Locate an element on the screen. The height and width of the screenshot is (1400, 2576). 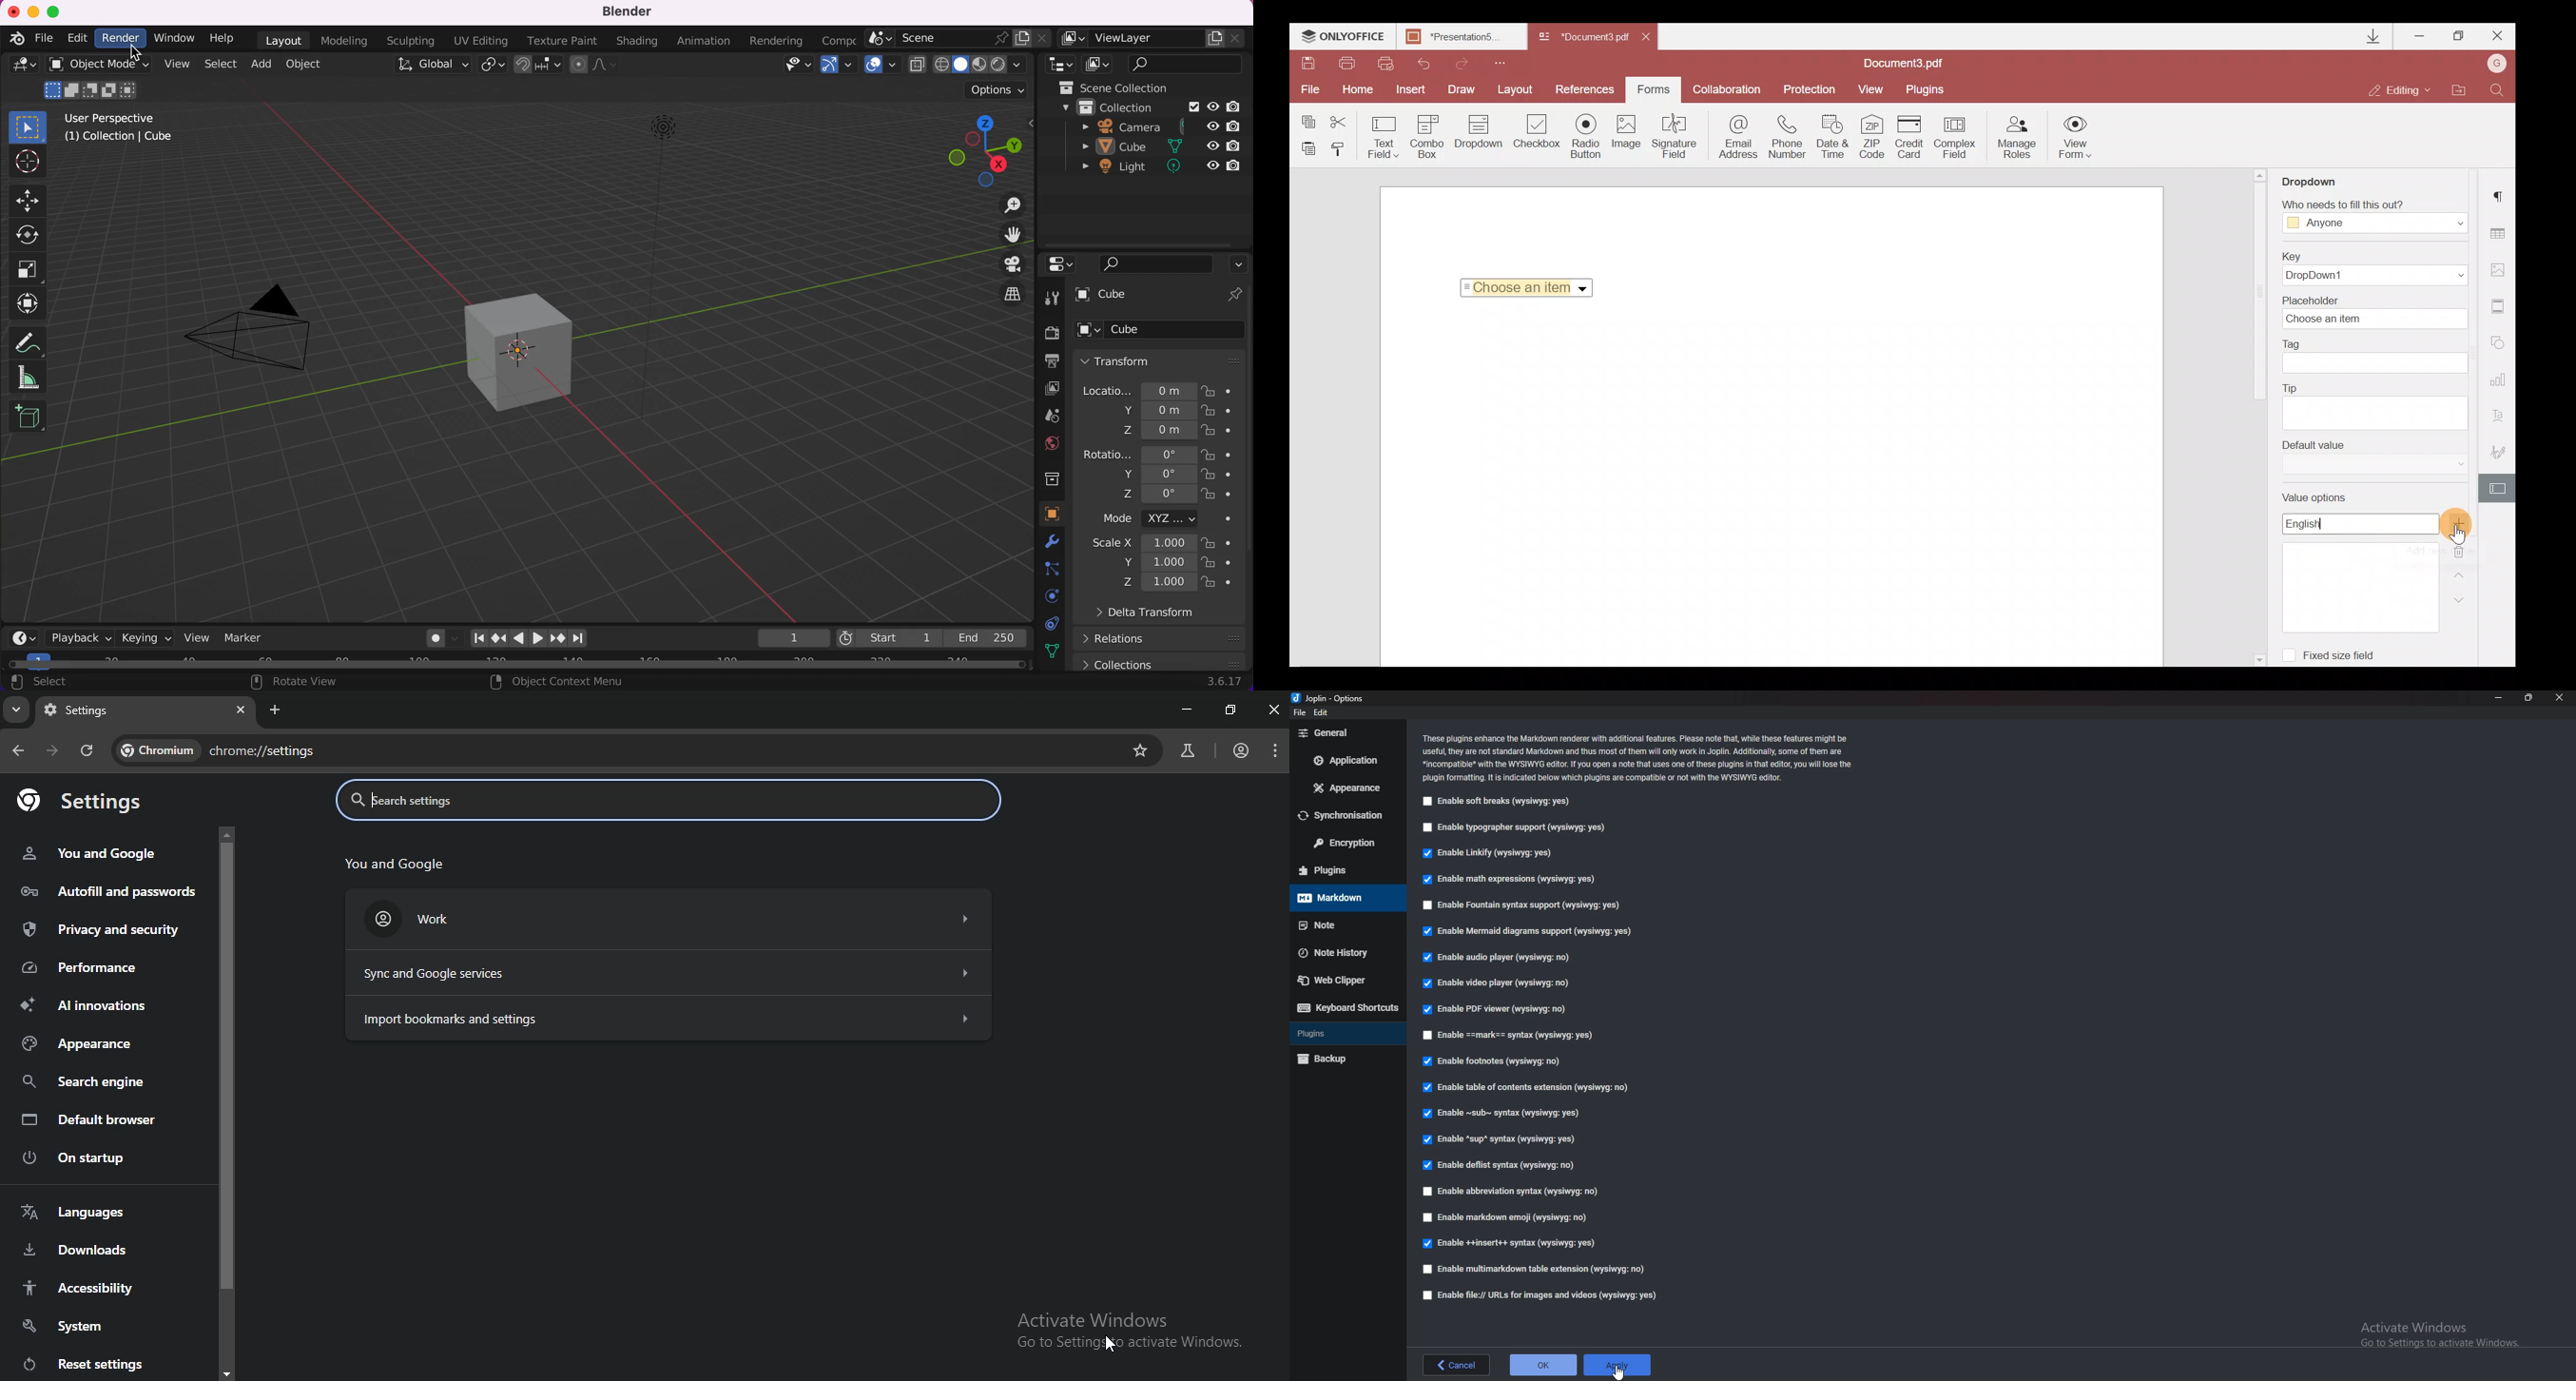
Signature field is located at coordinates (1672, 136).